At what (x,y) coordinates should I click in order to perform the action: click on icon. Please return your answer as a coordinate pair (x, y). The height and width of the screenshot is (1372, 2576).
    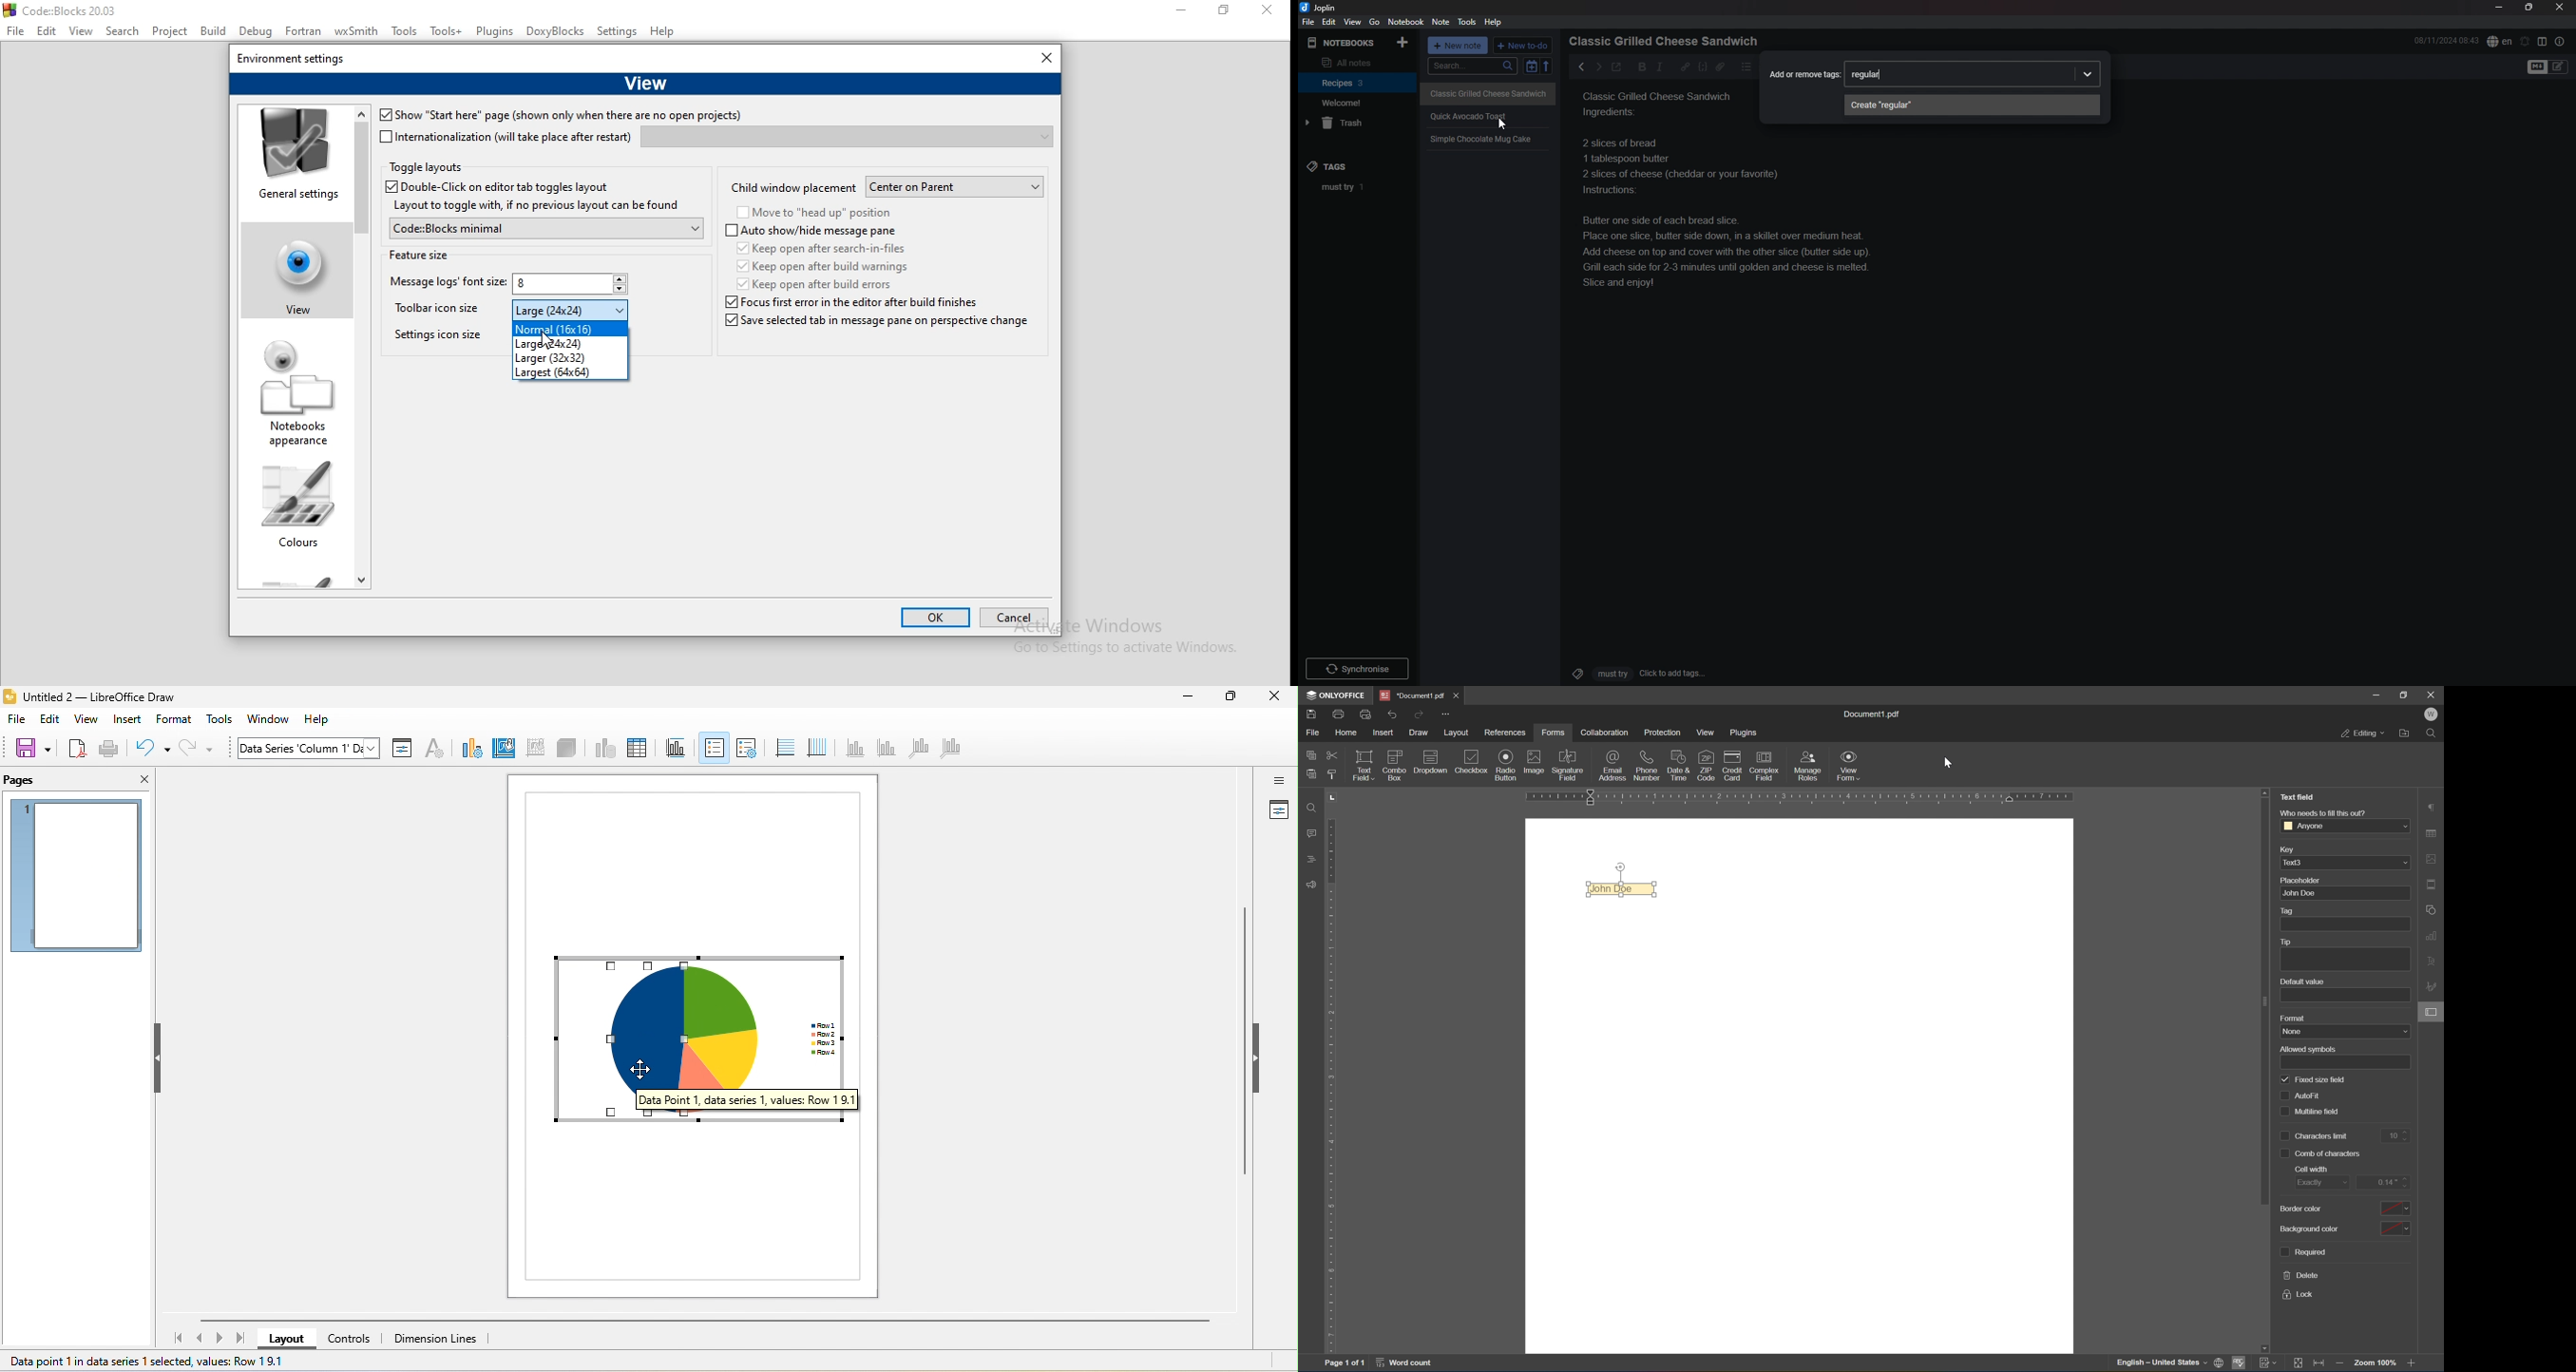
    Looking at the image, I should click on (1396, 755).